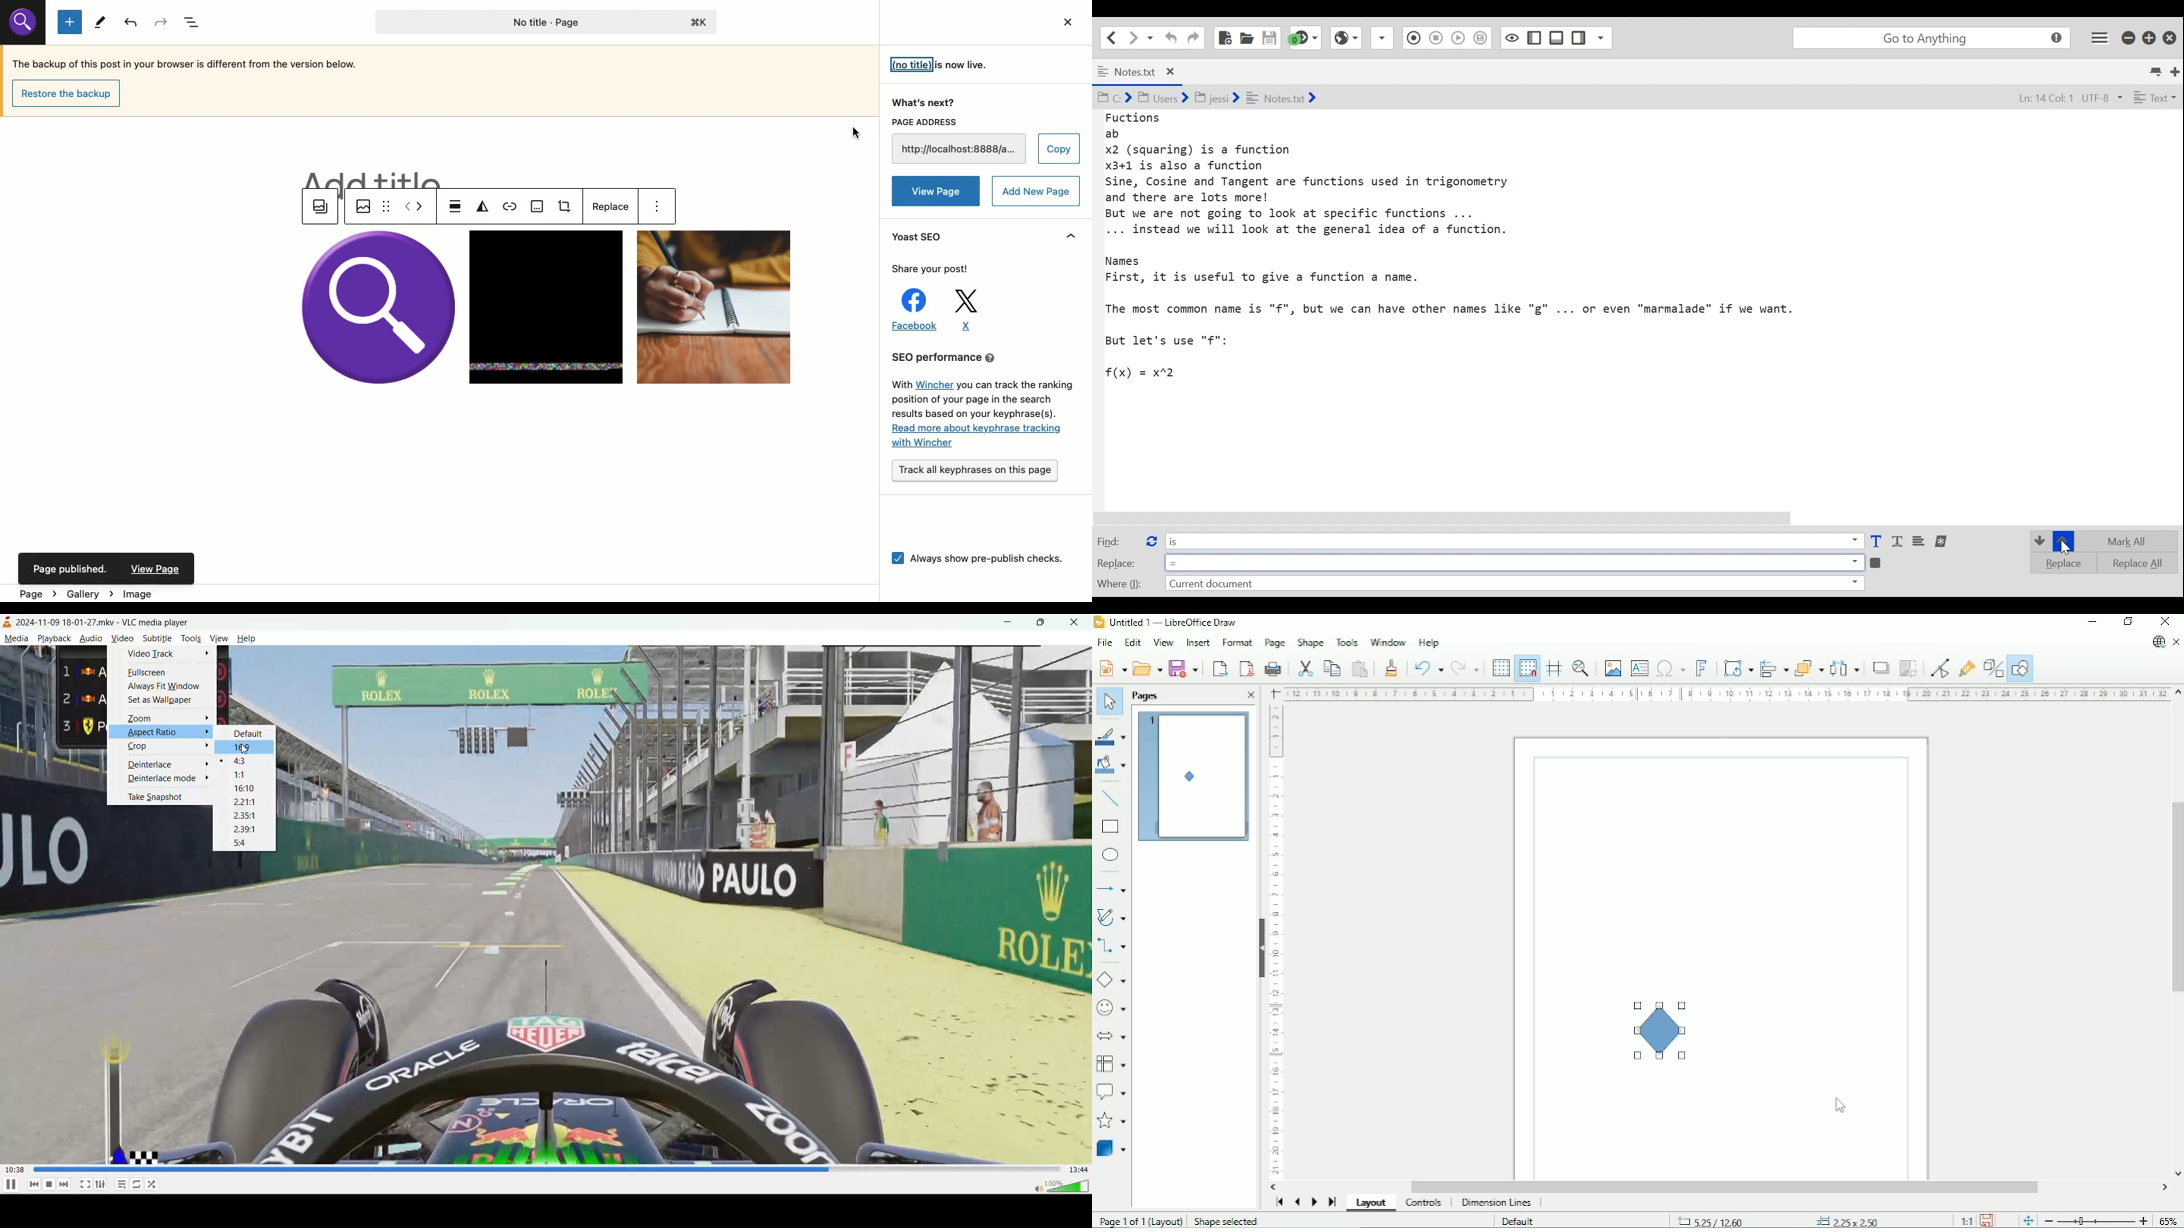 The width and height of the screenshot is (2184, 1232). Describe the element at coordinates (2177, 1173) in the screenshot. I see `Vertical scroll button` at that location.